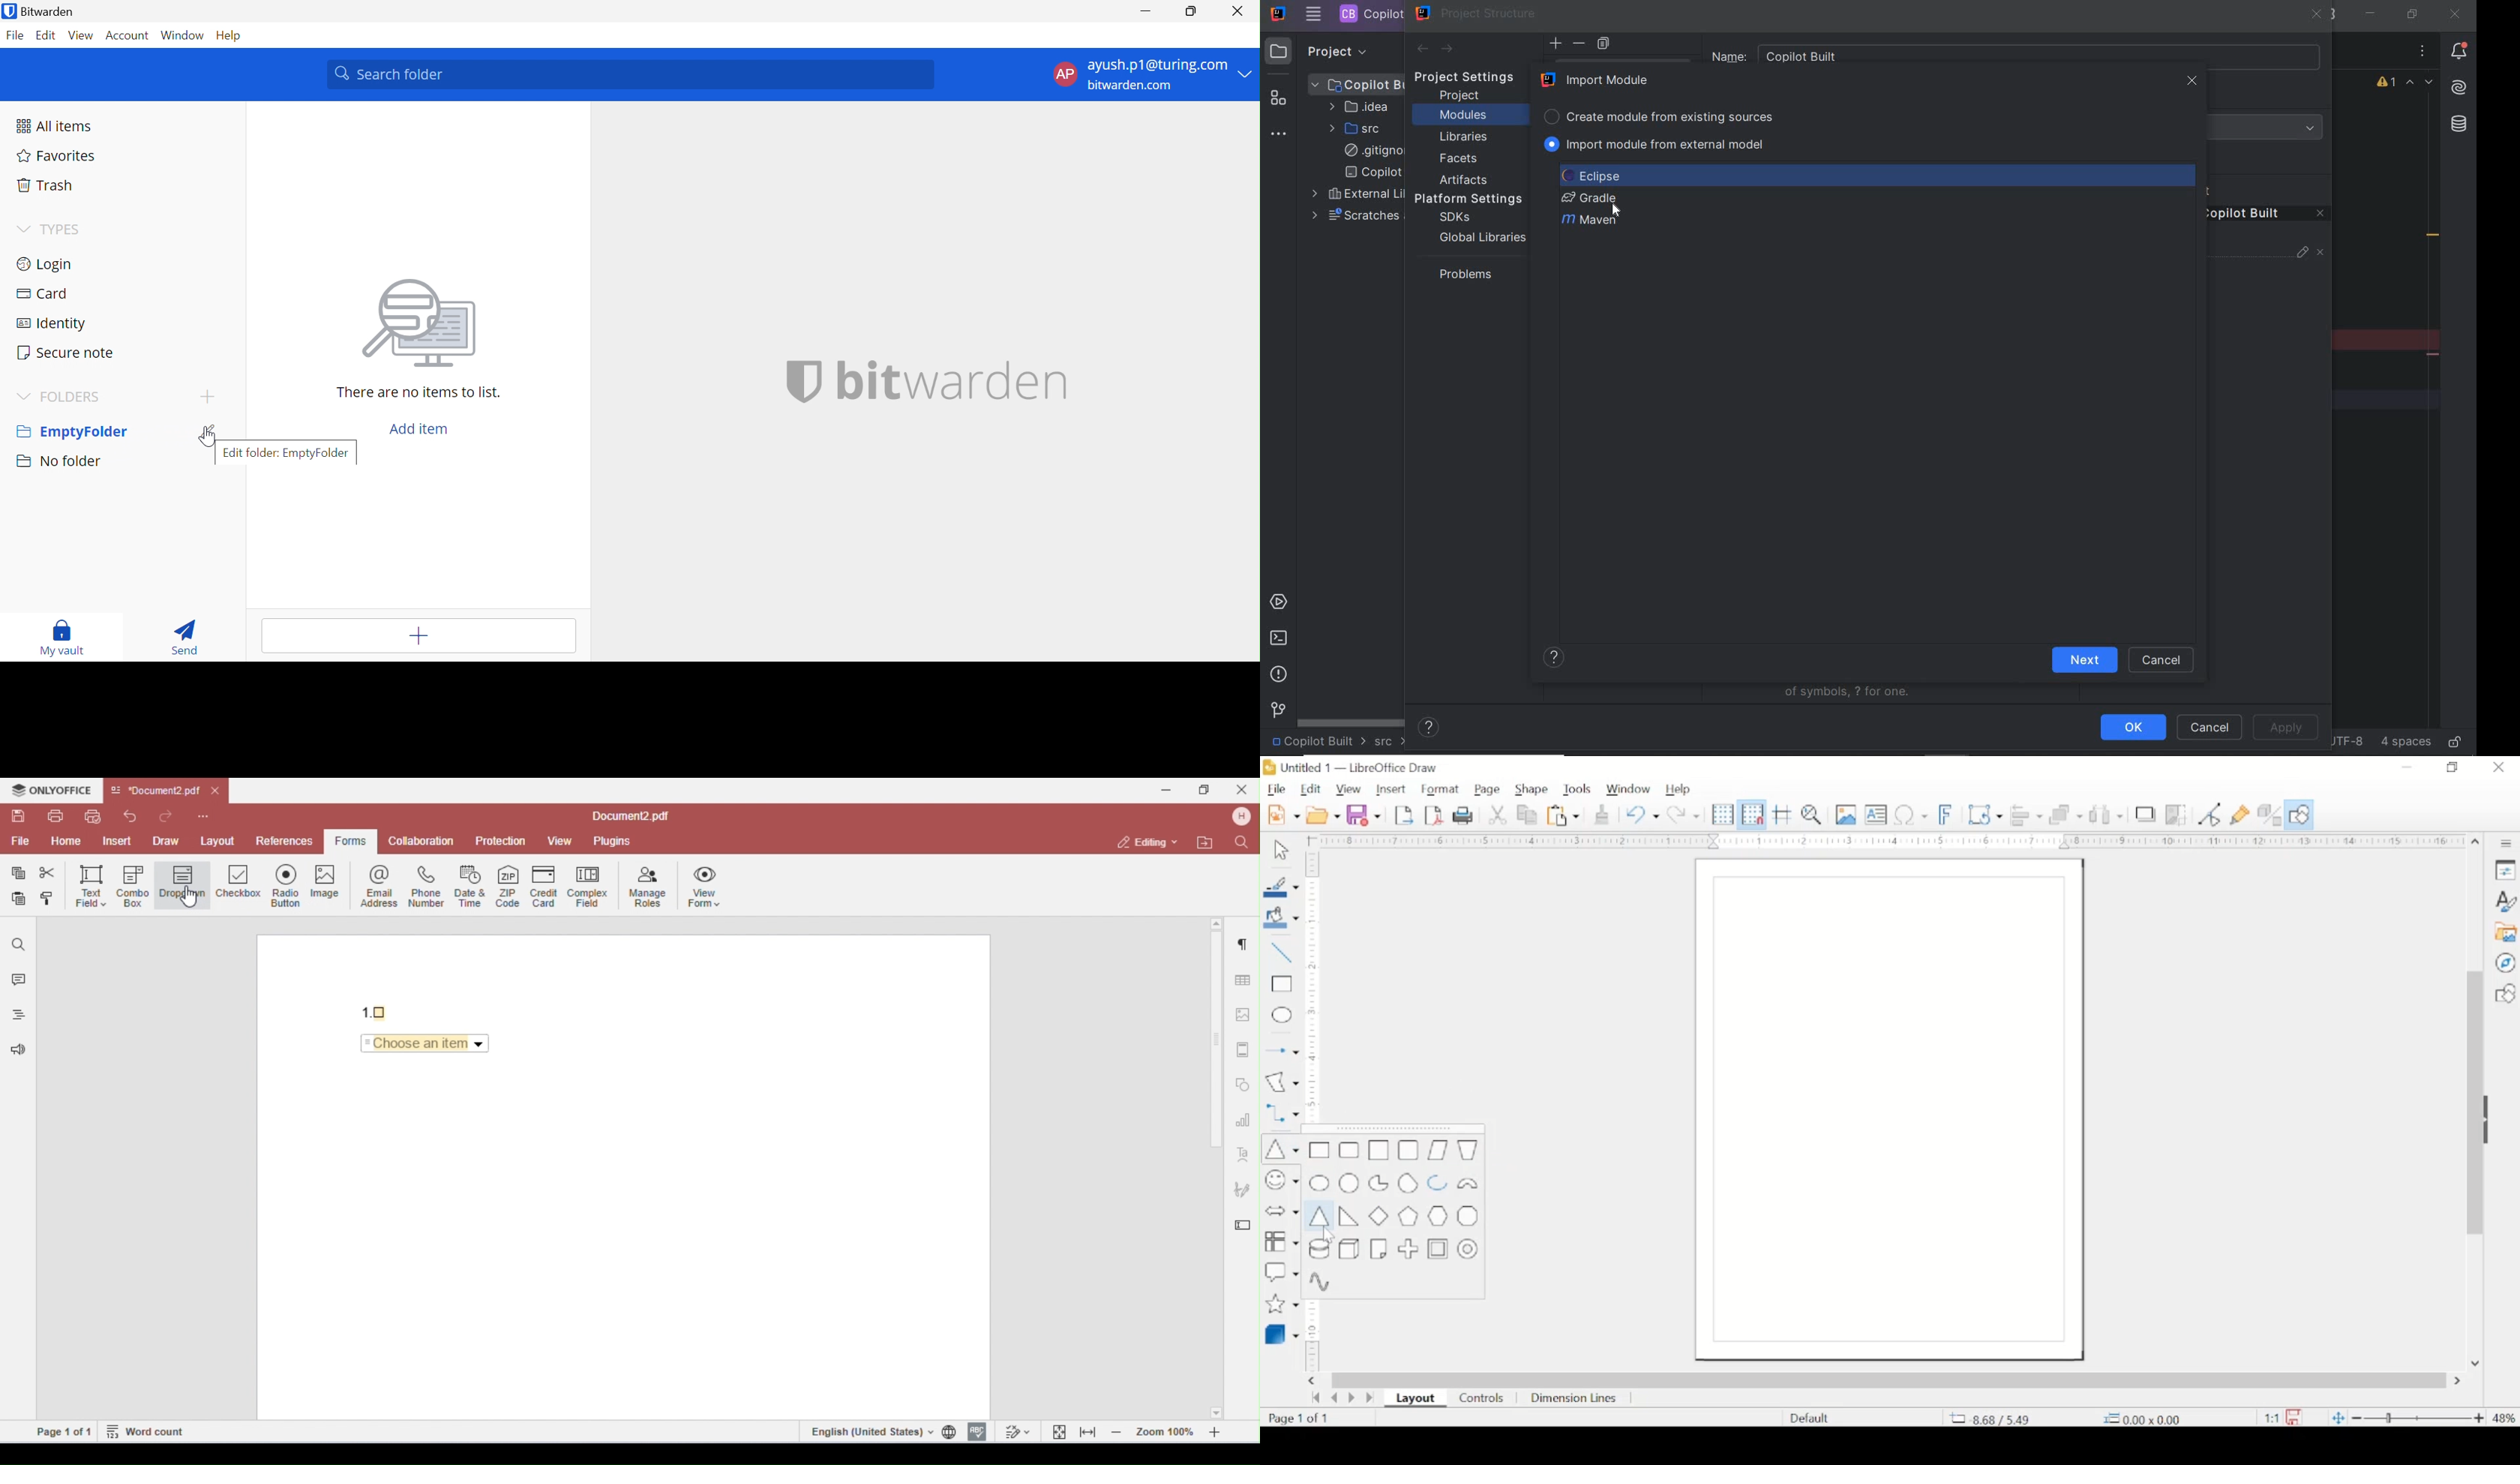 The height and width of the screenshot is (1484, 2520). Describe the element at coordinates (1528, 816) in the screenshot. I see `copy` at that location.